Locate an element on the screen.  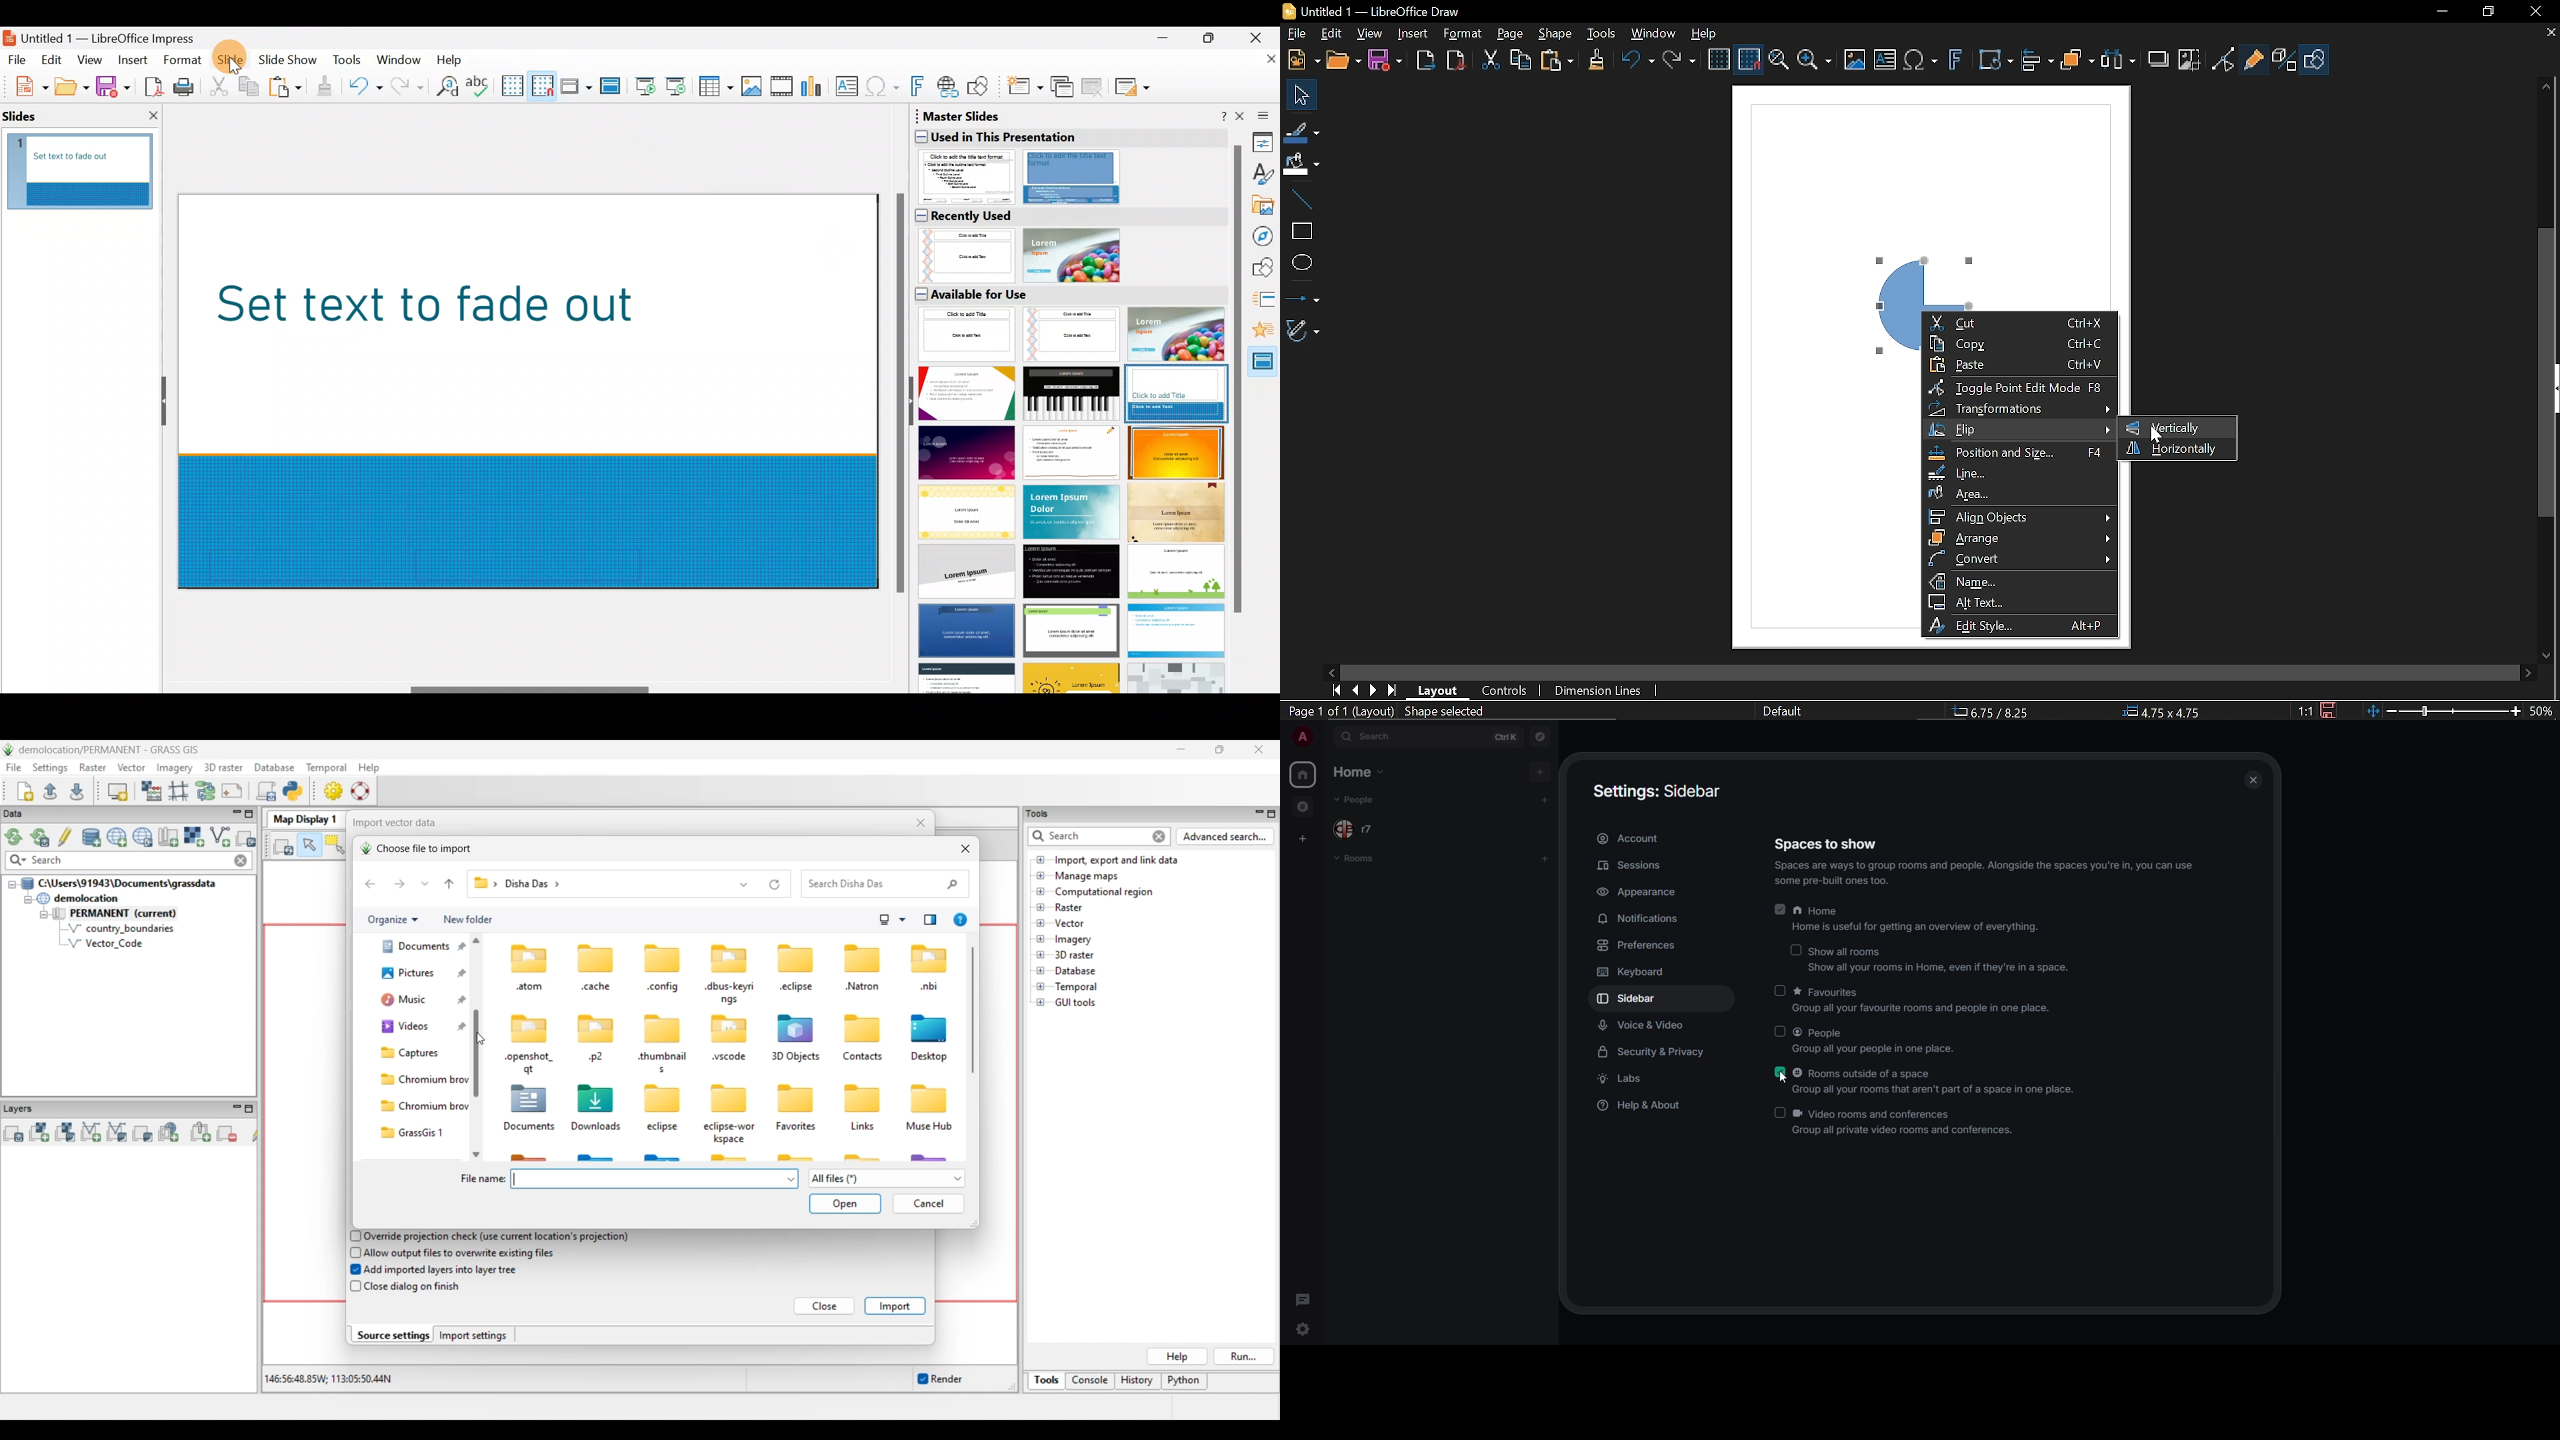
Presentation slide is located at coordinates (527, 390).